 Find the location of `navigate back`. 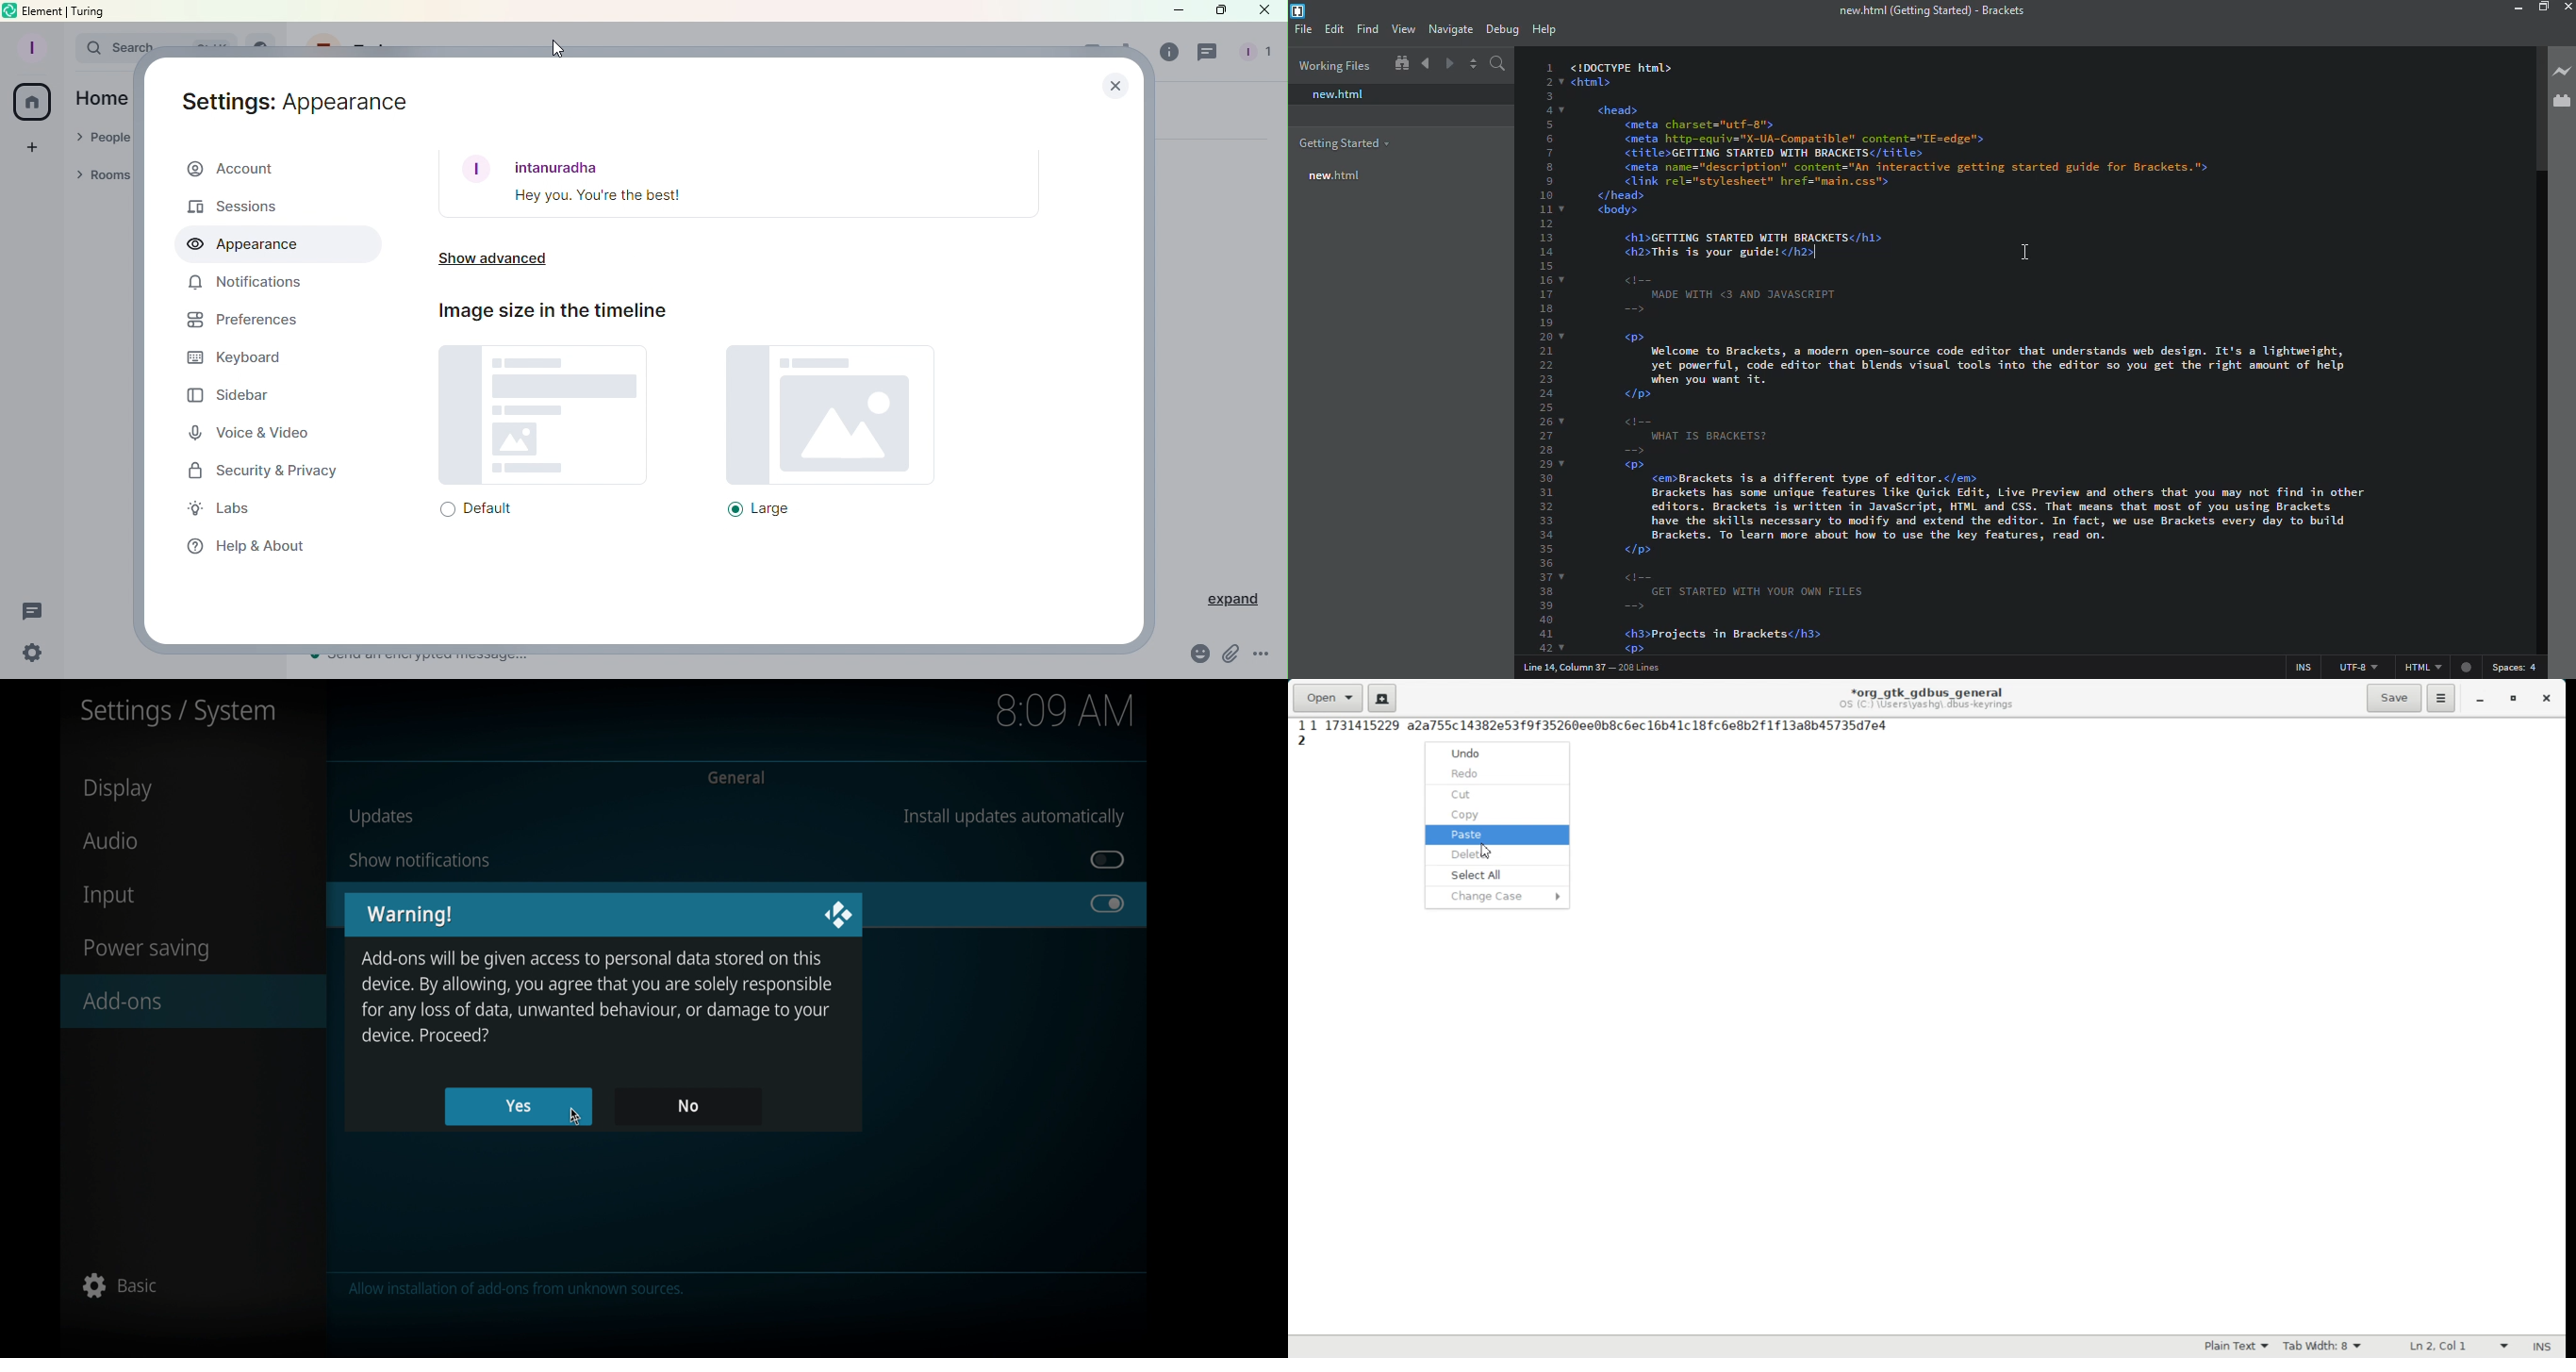

navigate back is located at coordinates (1426, 63).